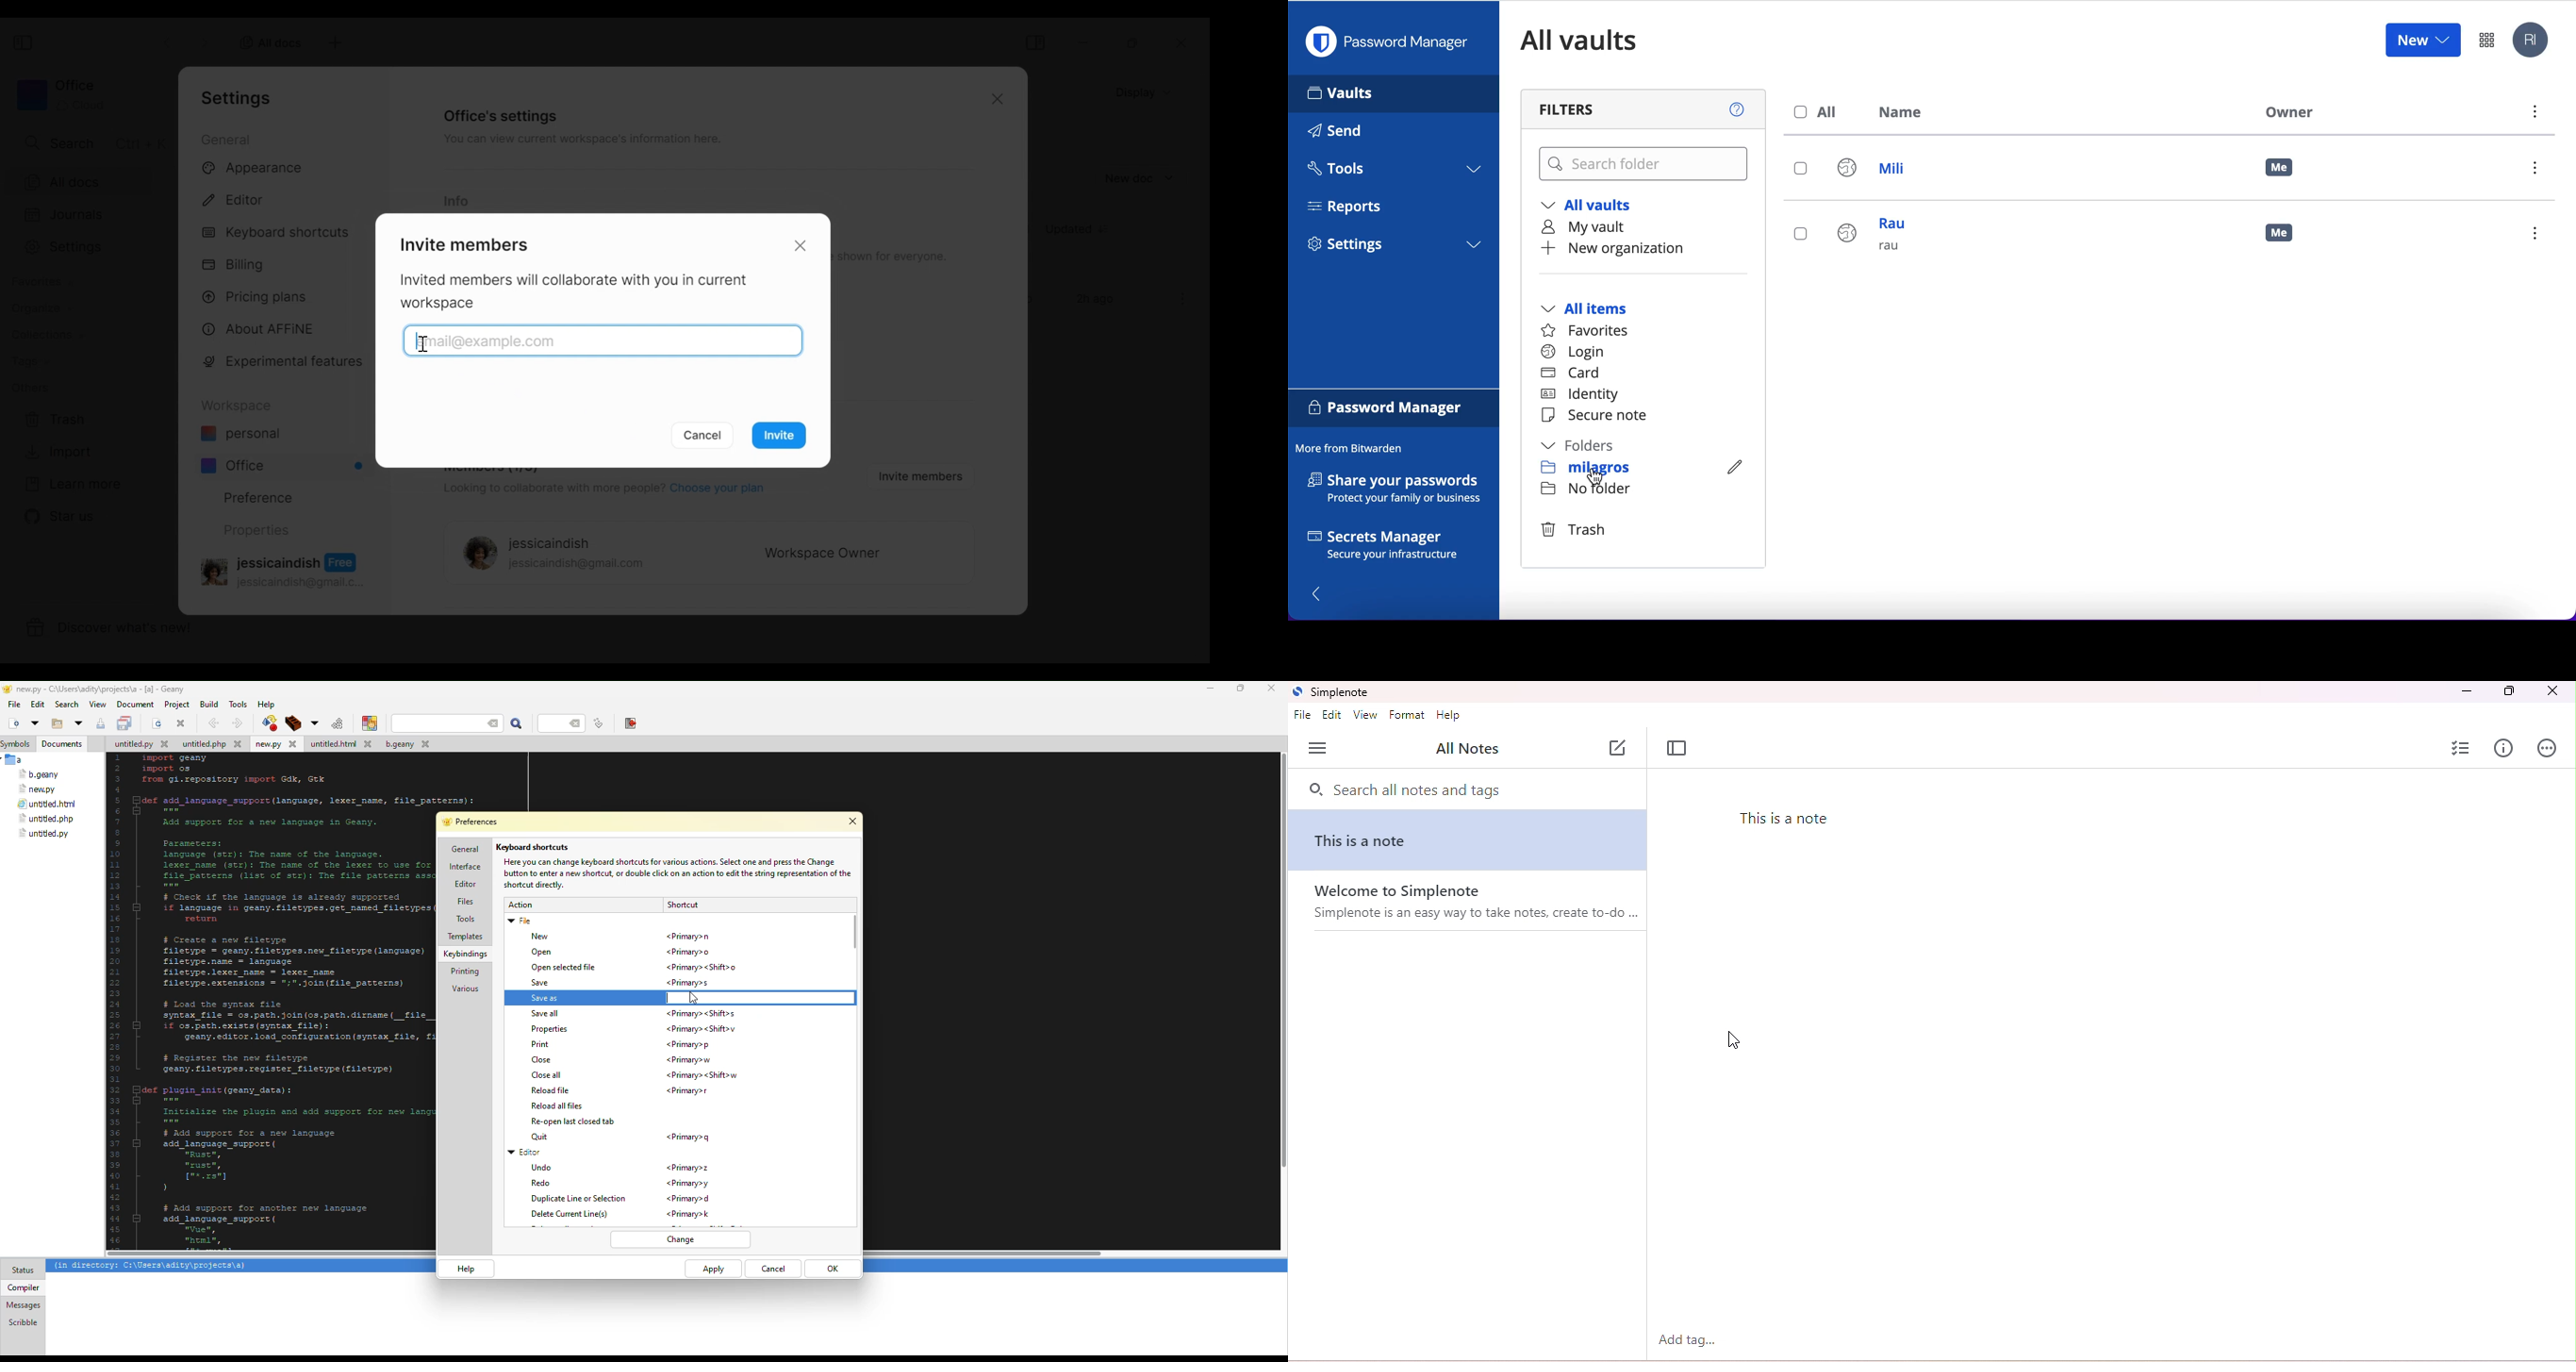 This screenshot has height=1372, width=2576. I want to click on account, so click(2533, 41).